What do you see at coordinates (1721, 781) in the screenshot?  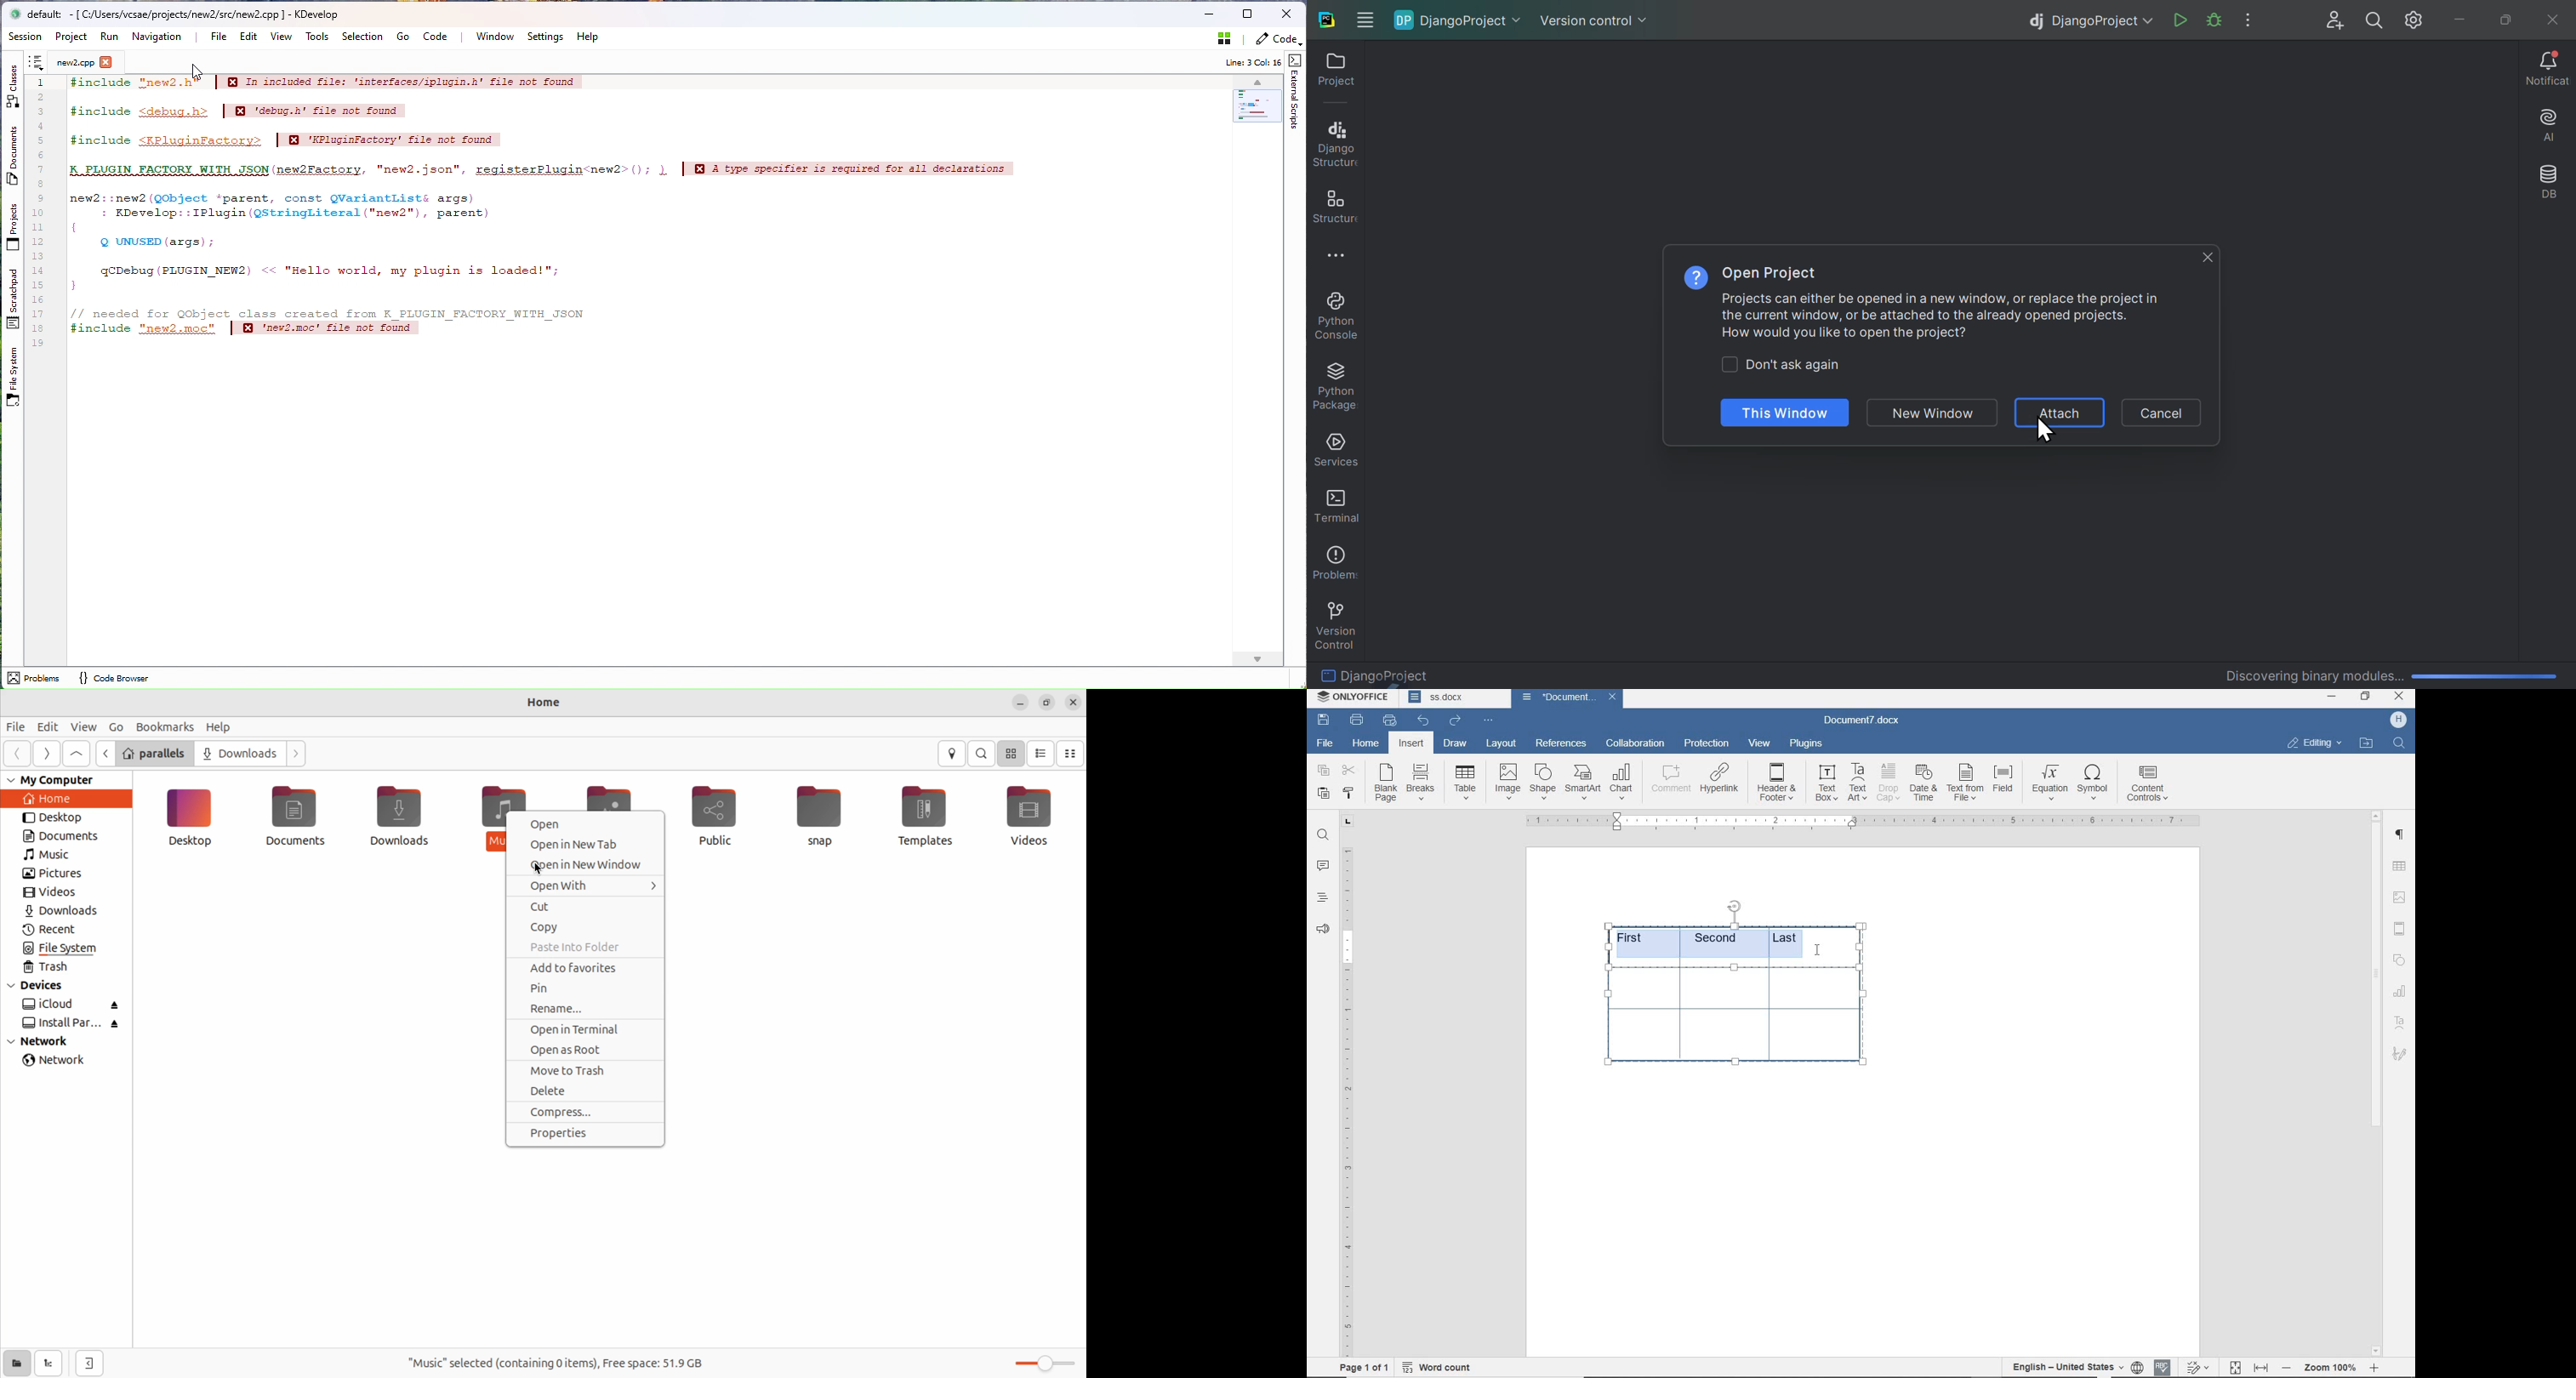 I see `hyperlink` at bounding box center [1721, 781].